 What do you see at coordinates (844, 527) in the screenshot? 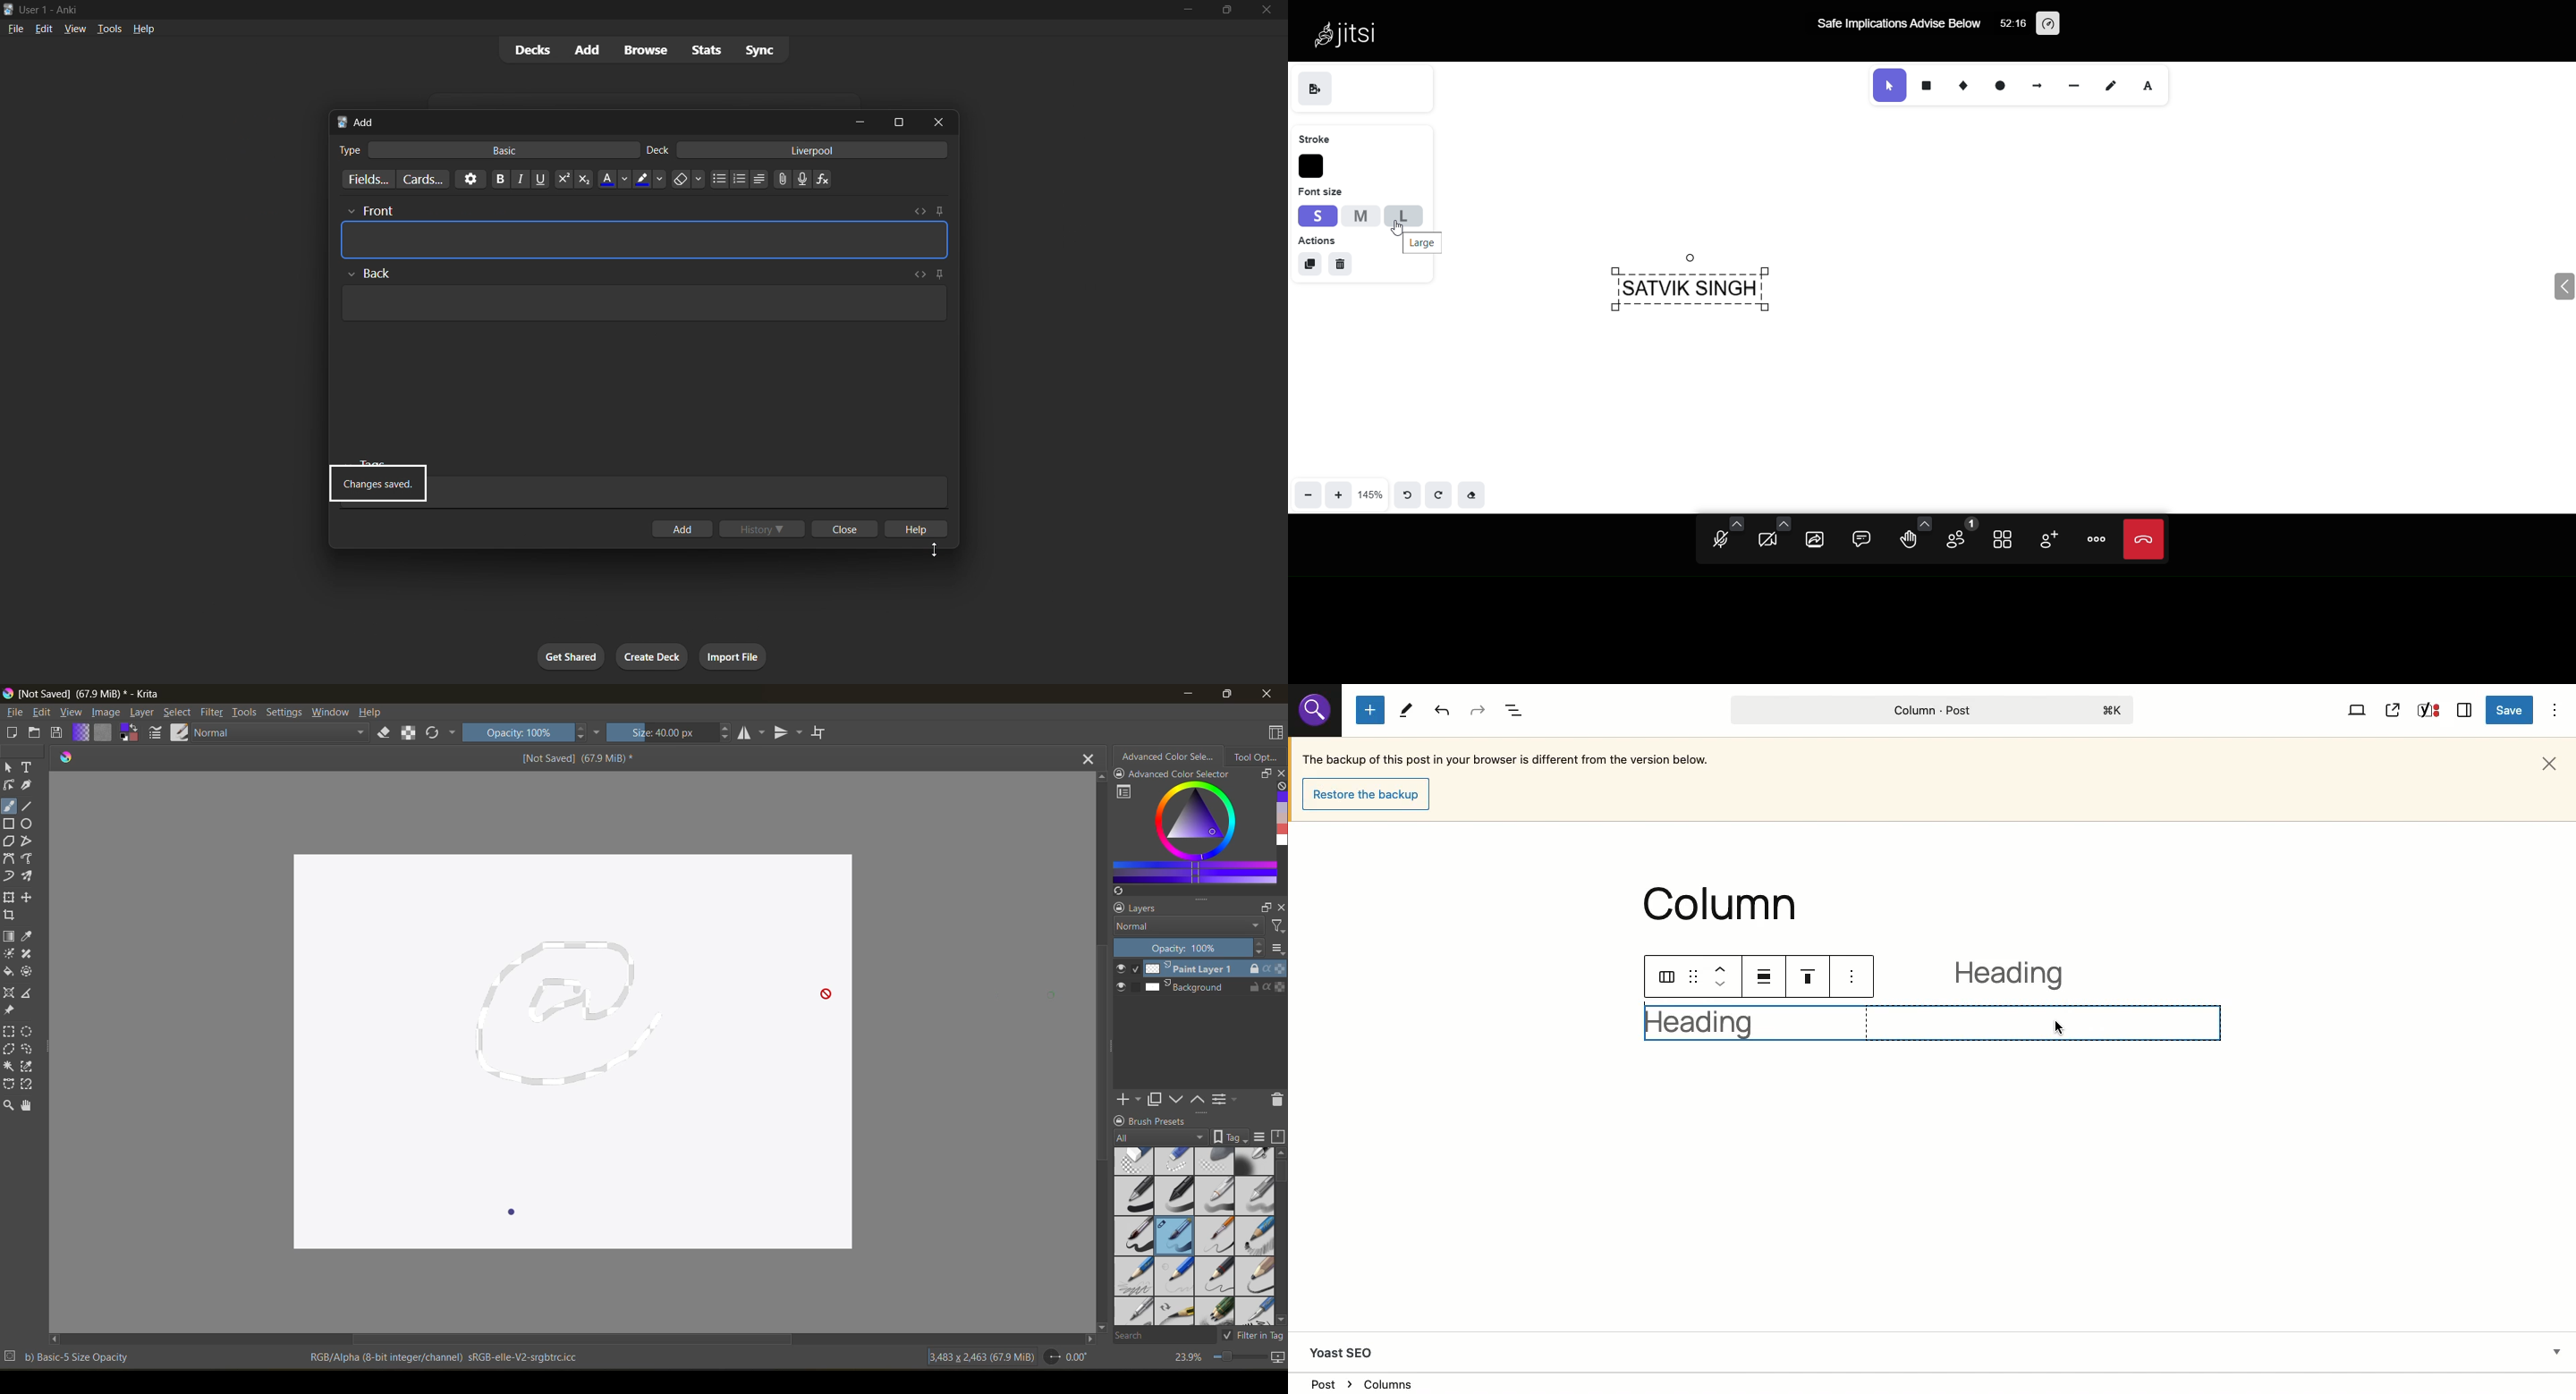
I see `close` at bounding box center [844, 527].